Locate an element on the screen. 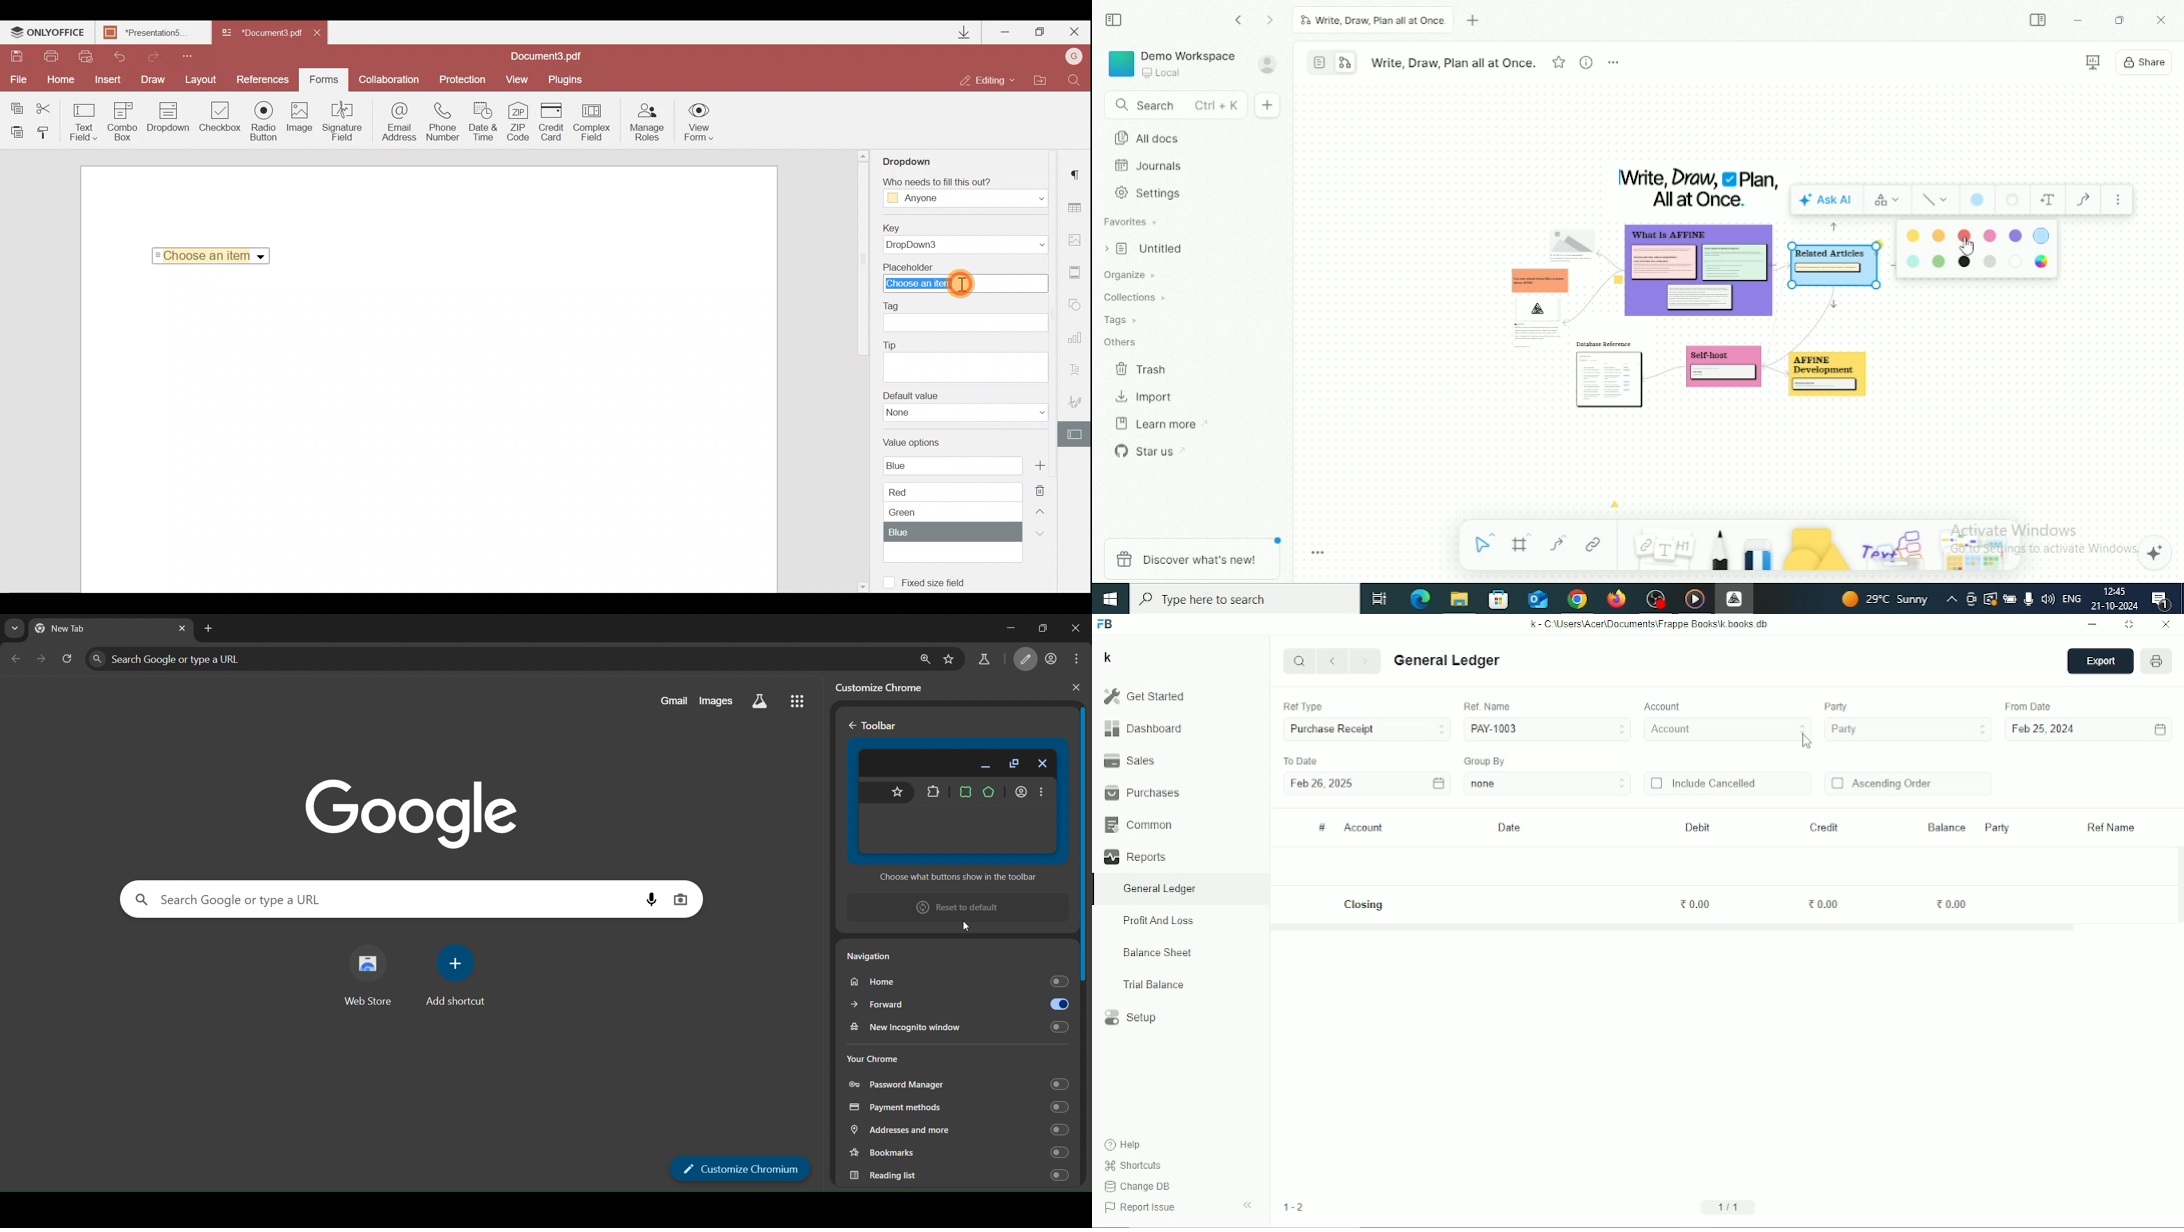  Chart settings is located at coordinates (1078, 338).